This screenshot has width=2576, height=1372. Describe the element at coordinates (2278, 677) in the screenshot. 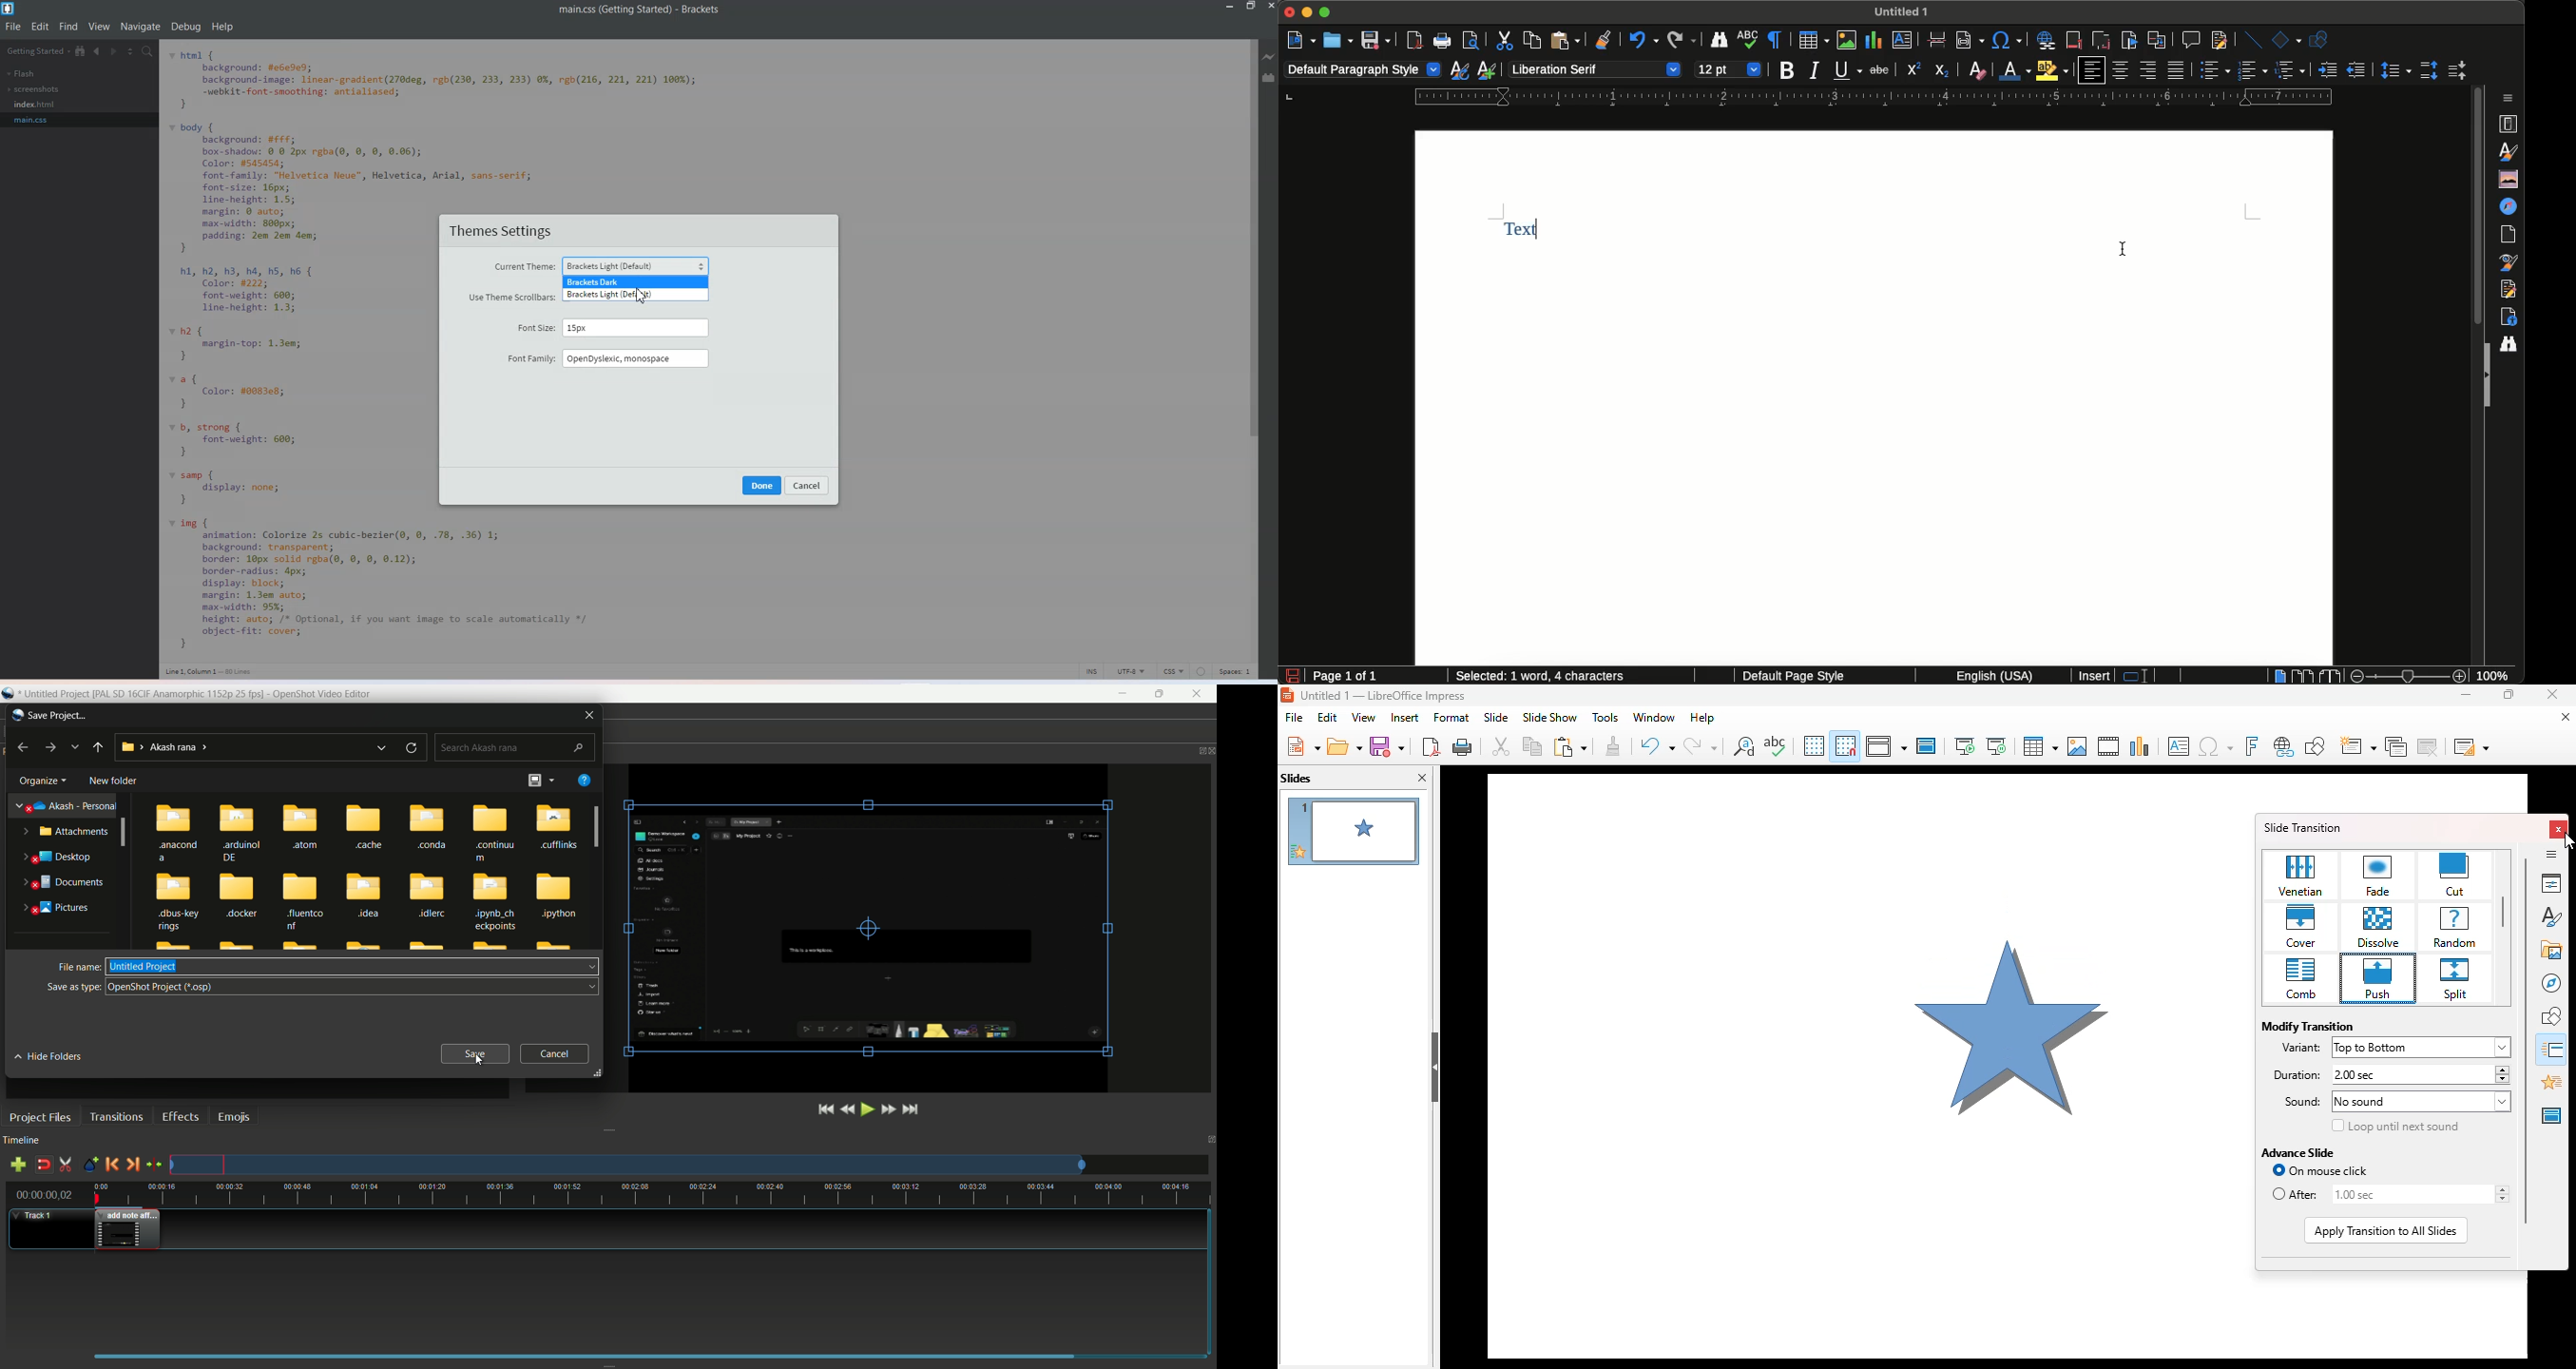

I see `Single-page view` at that location.